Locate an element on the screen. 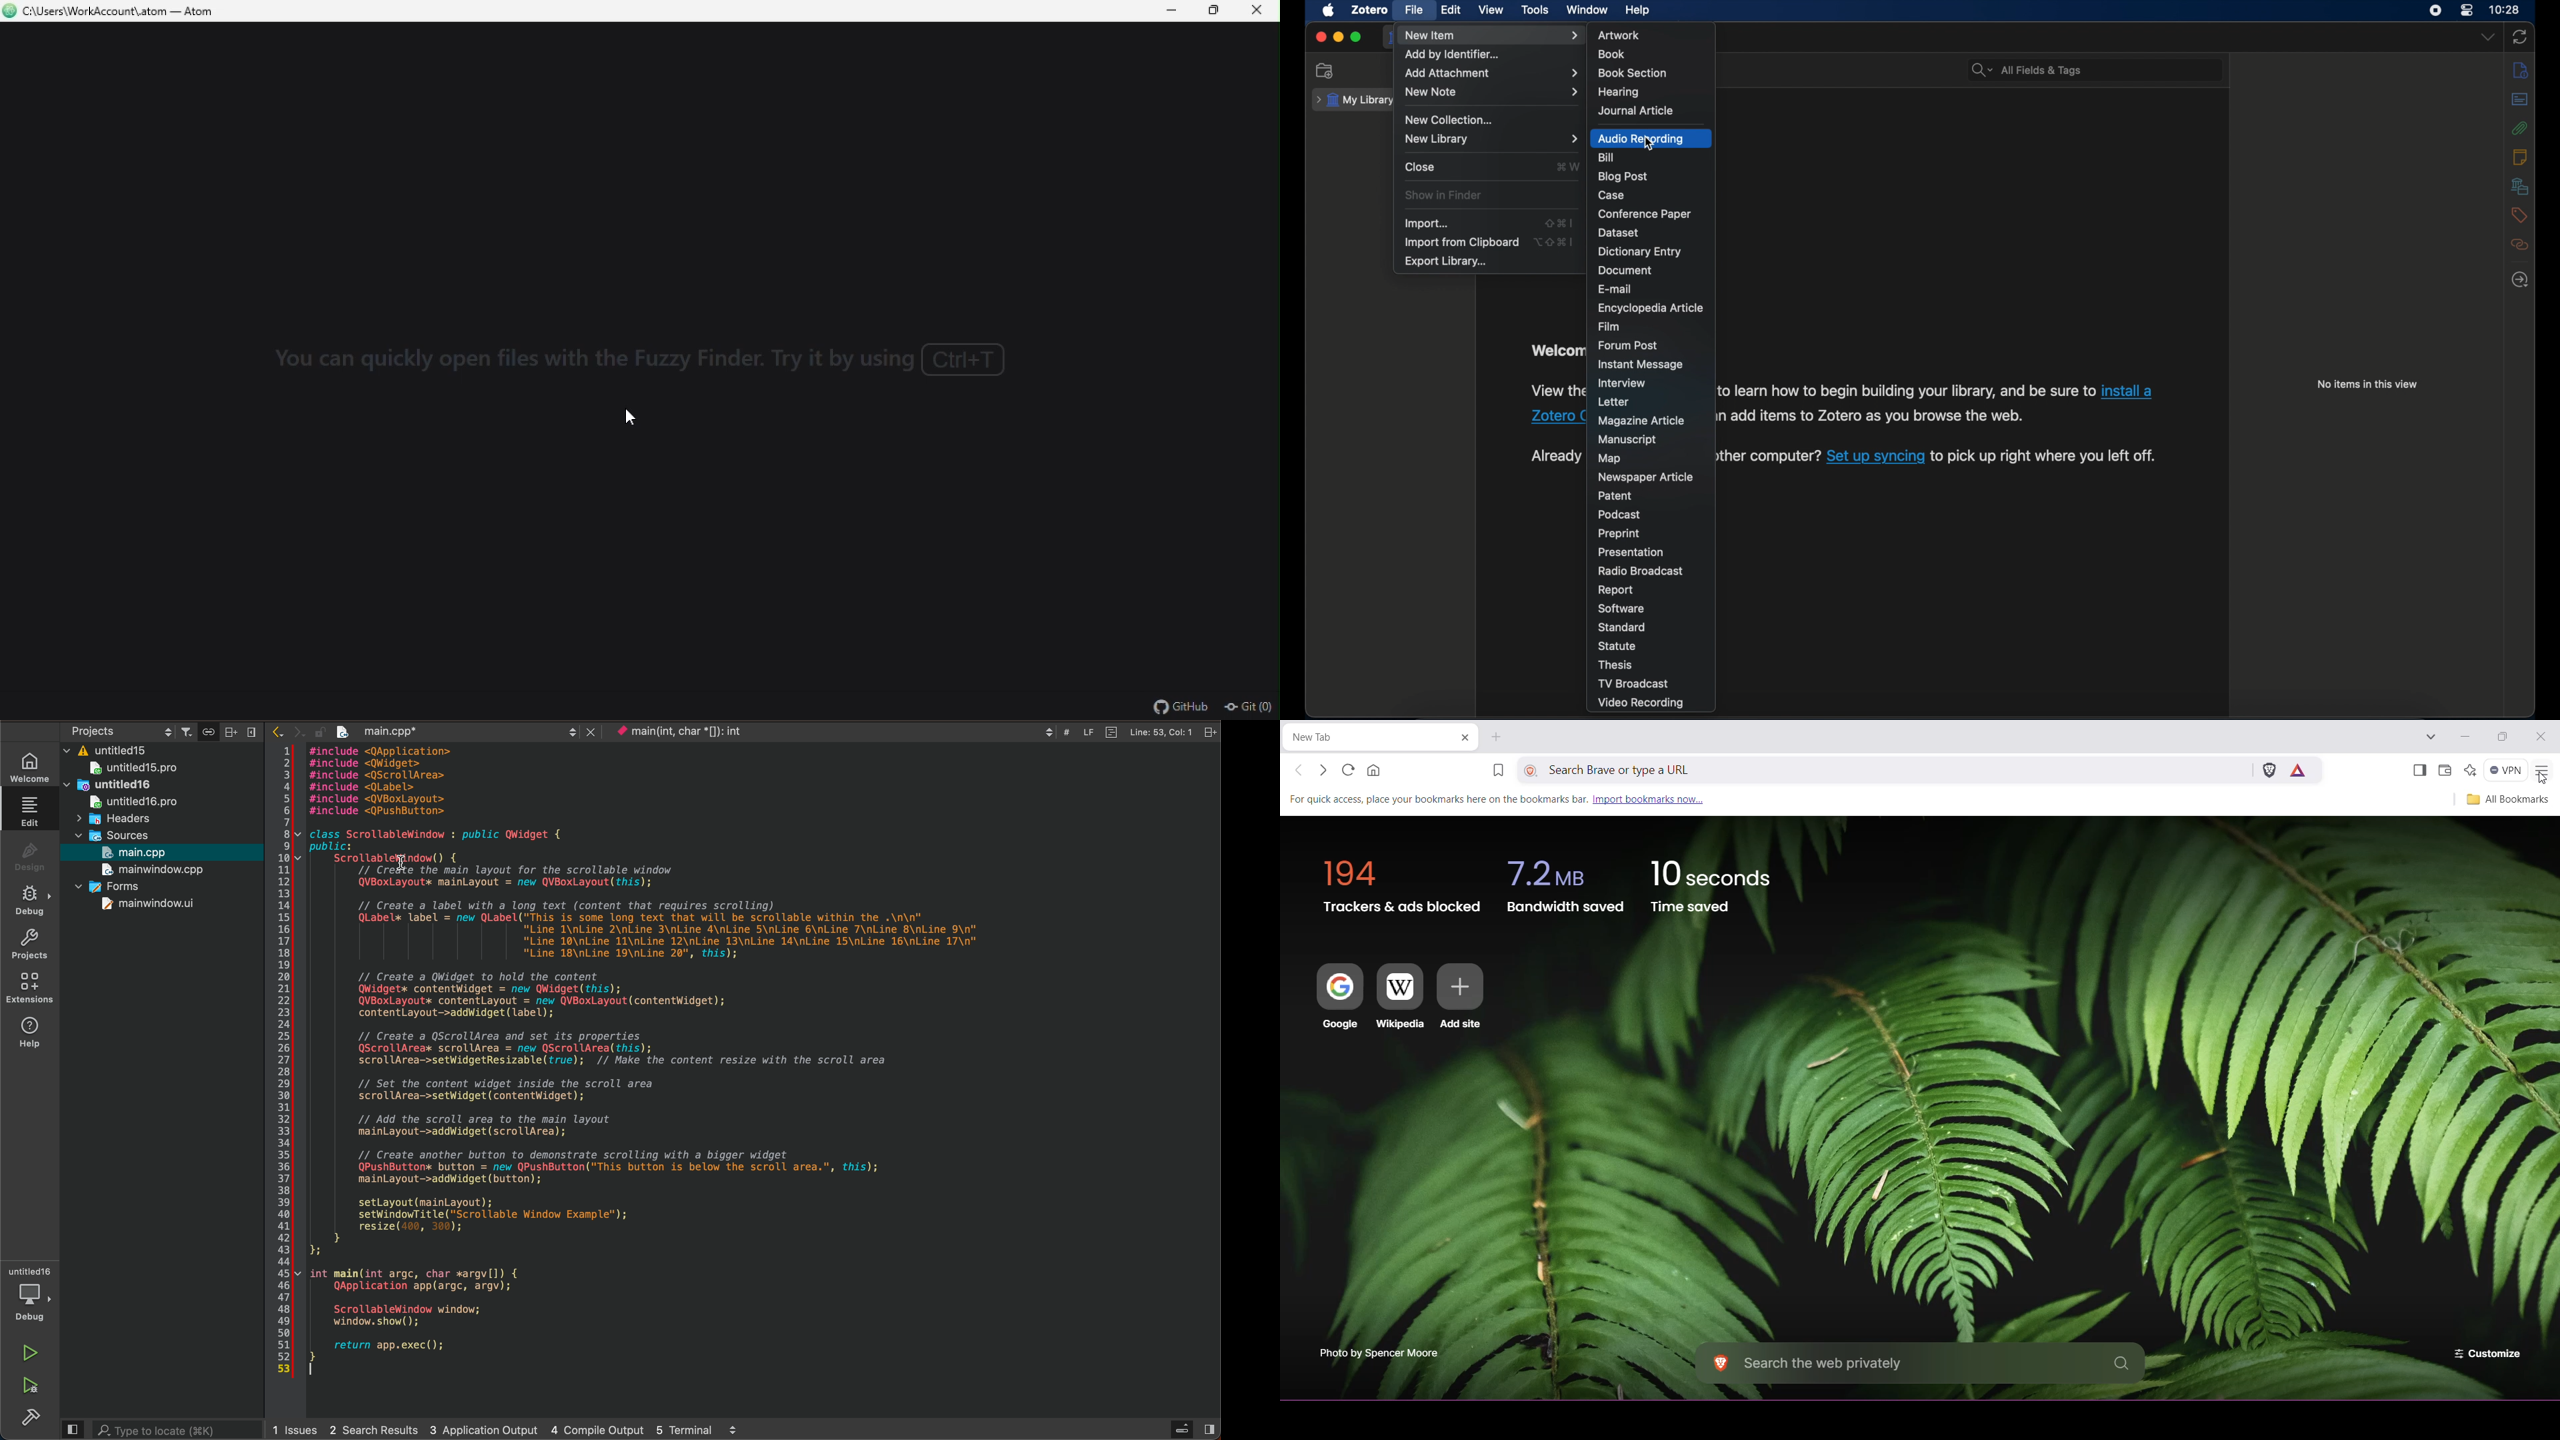  close is located at coordinates (1258, 11).